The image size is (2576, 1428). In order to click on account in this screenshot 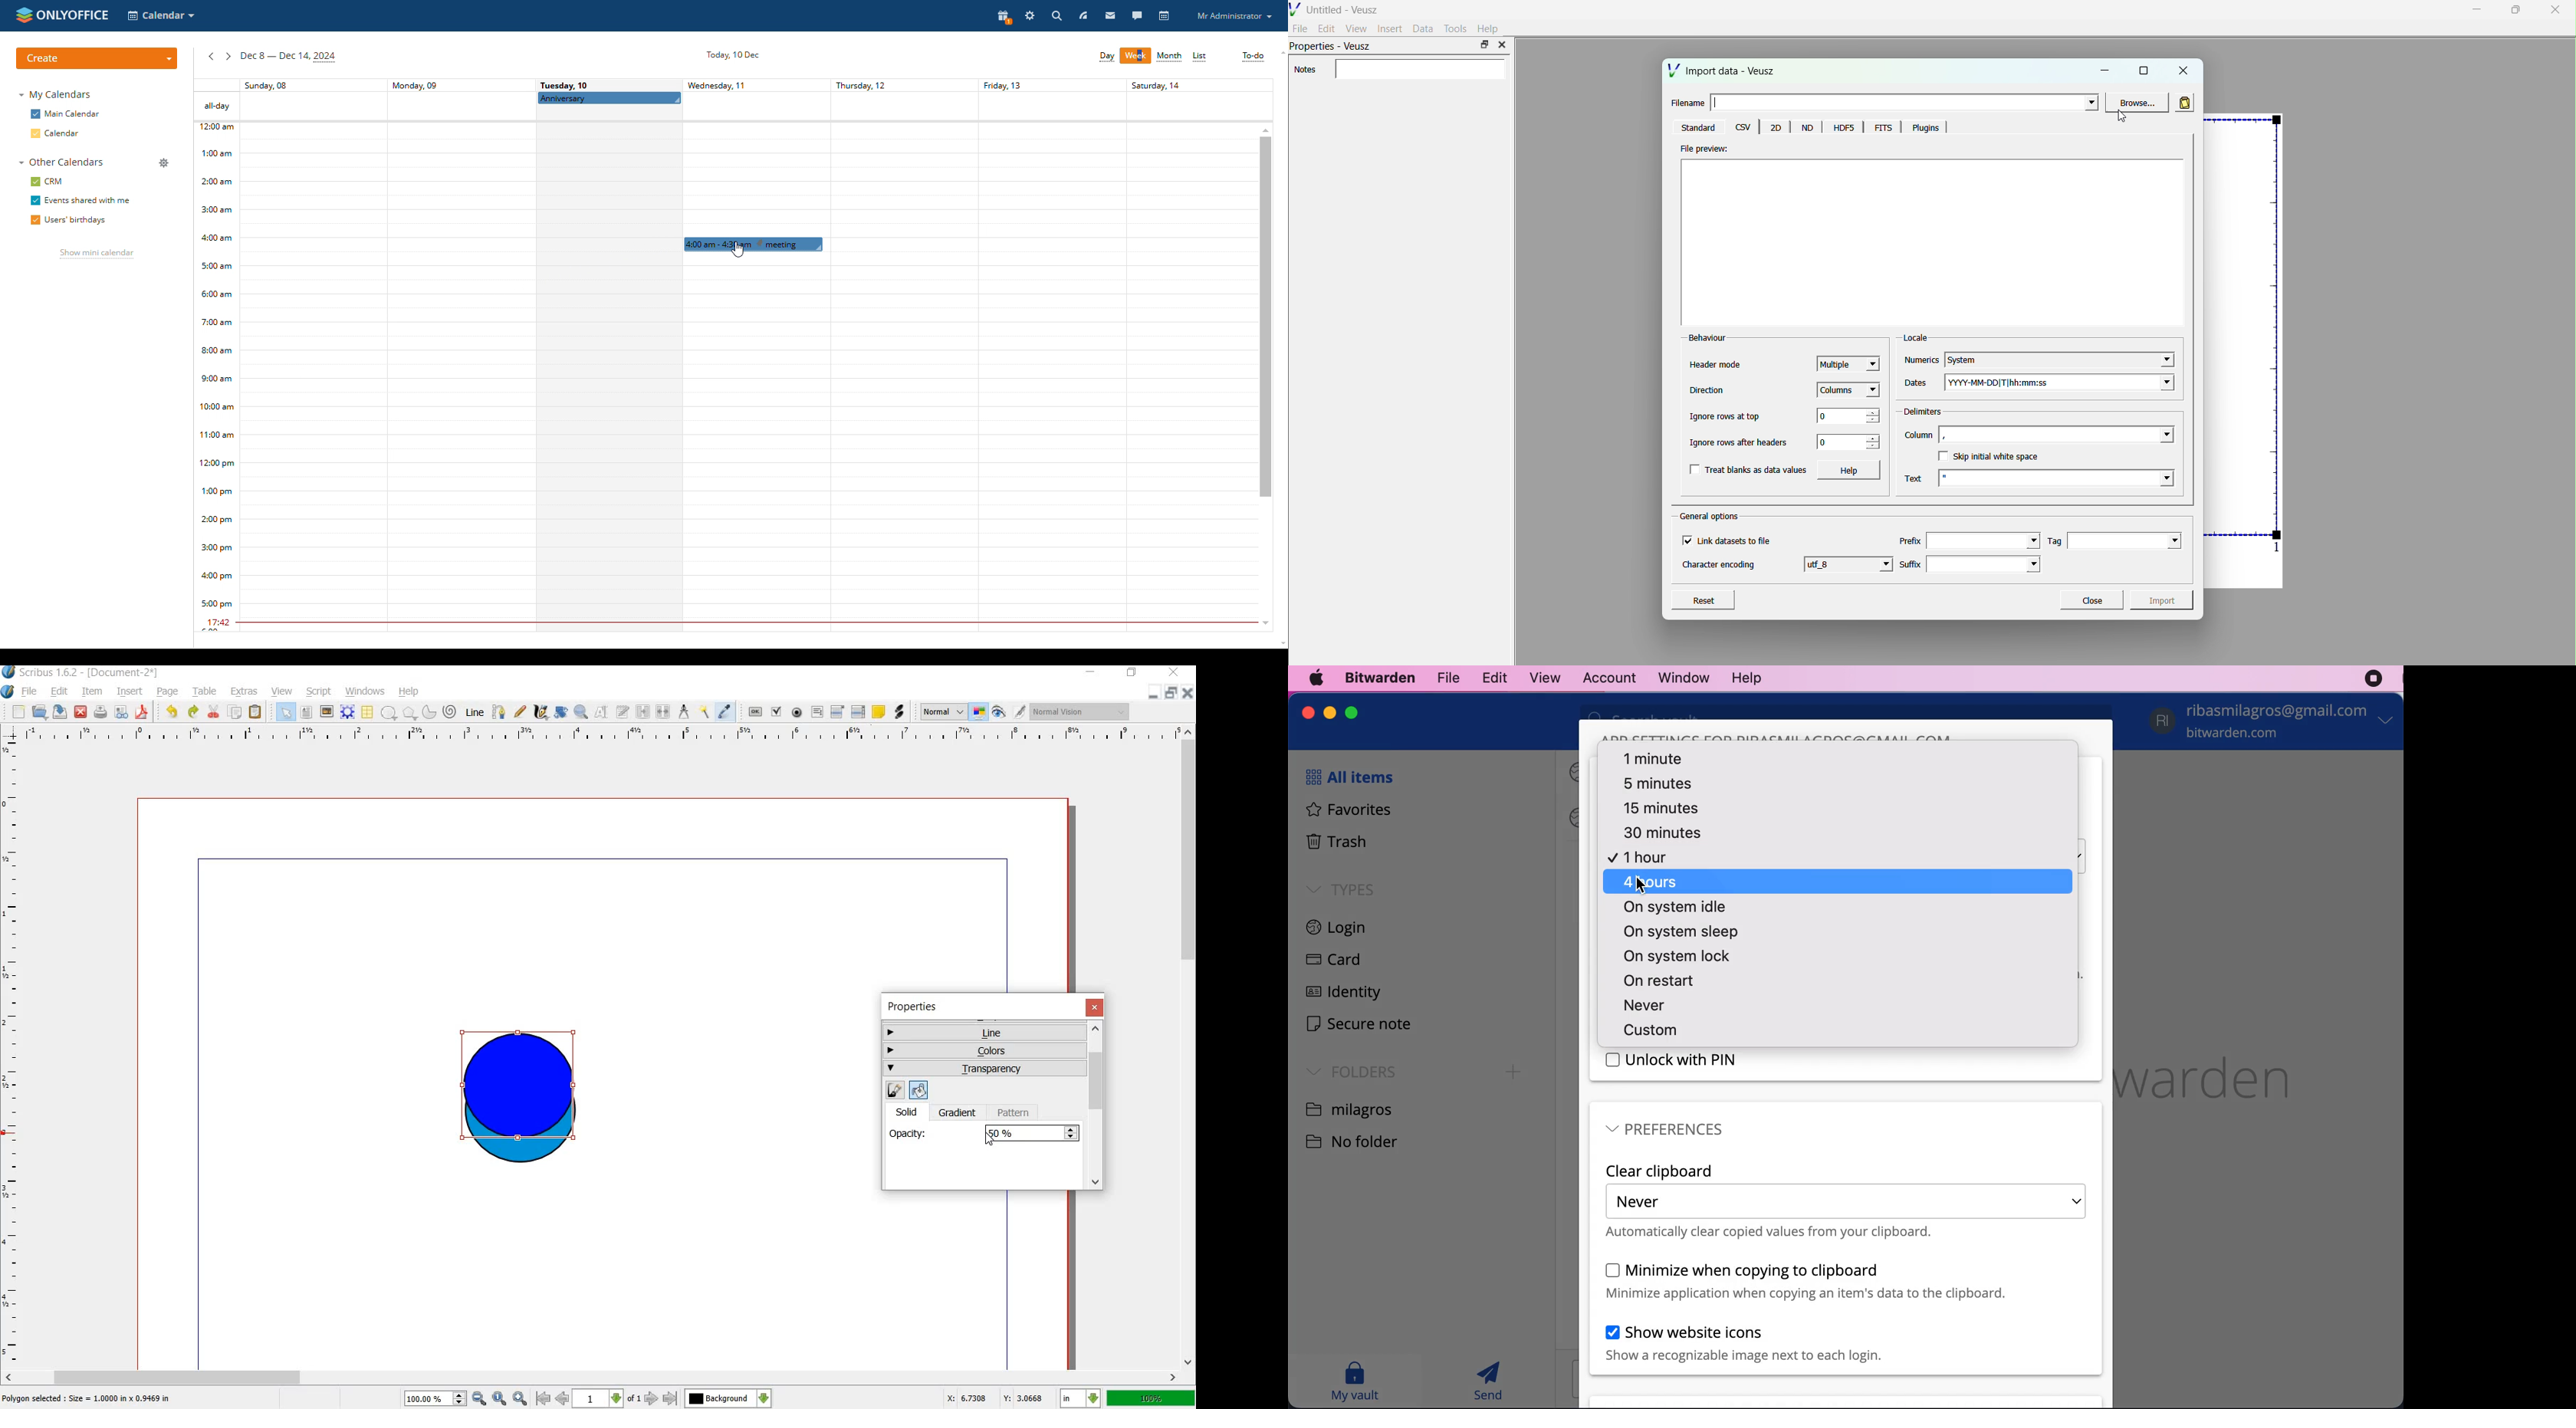, I will do `click(2274, 723)`.